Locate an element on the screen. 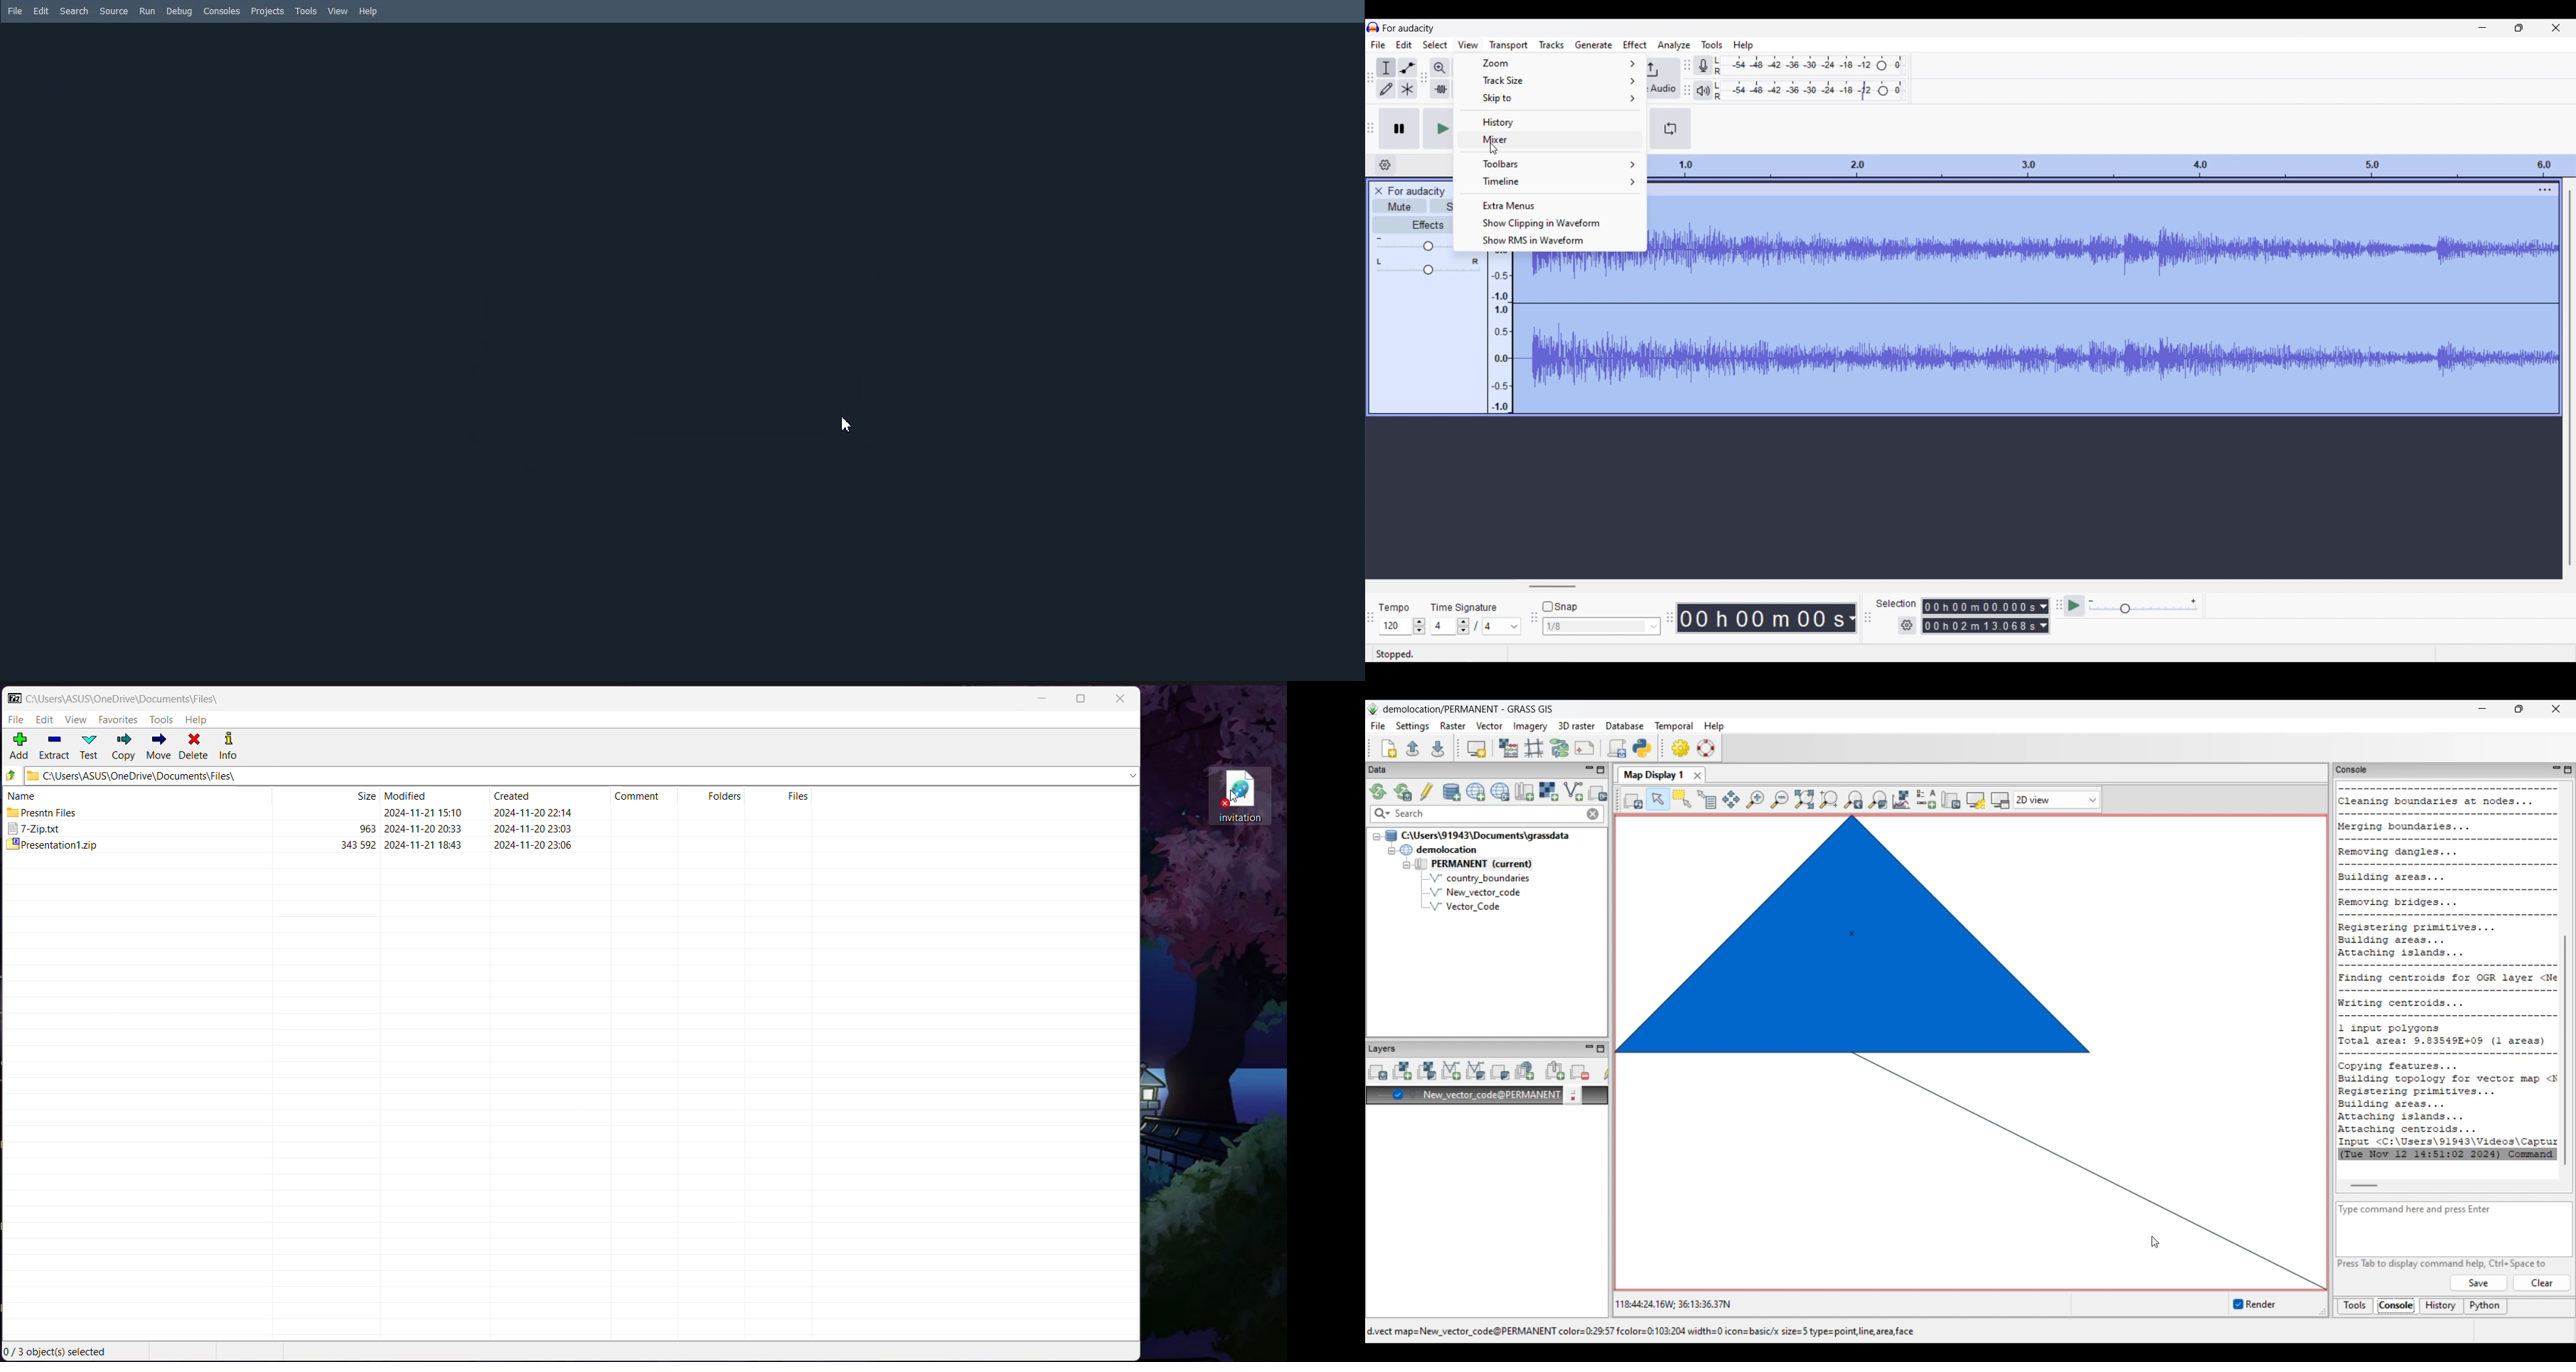 This screenshot has height=1372, width=2576. Trim audio outside selection is located at coordinates (1440, 89).